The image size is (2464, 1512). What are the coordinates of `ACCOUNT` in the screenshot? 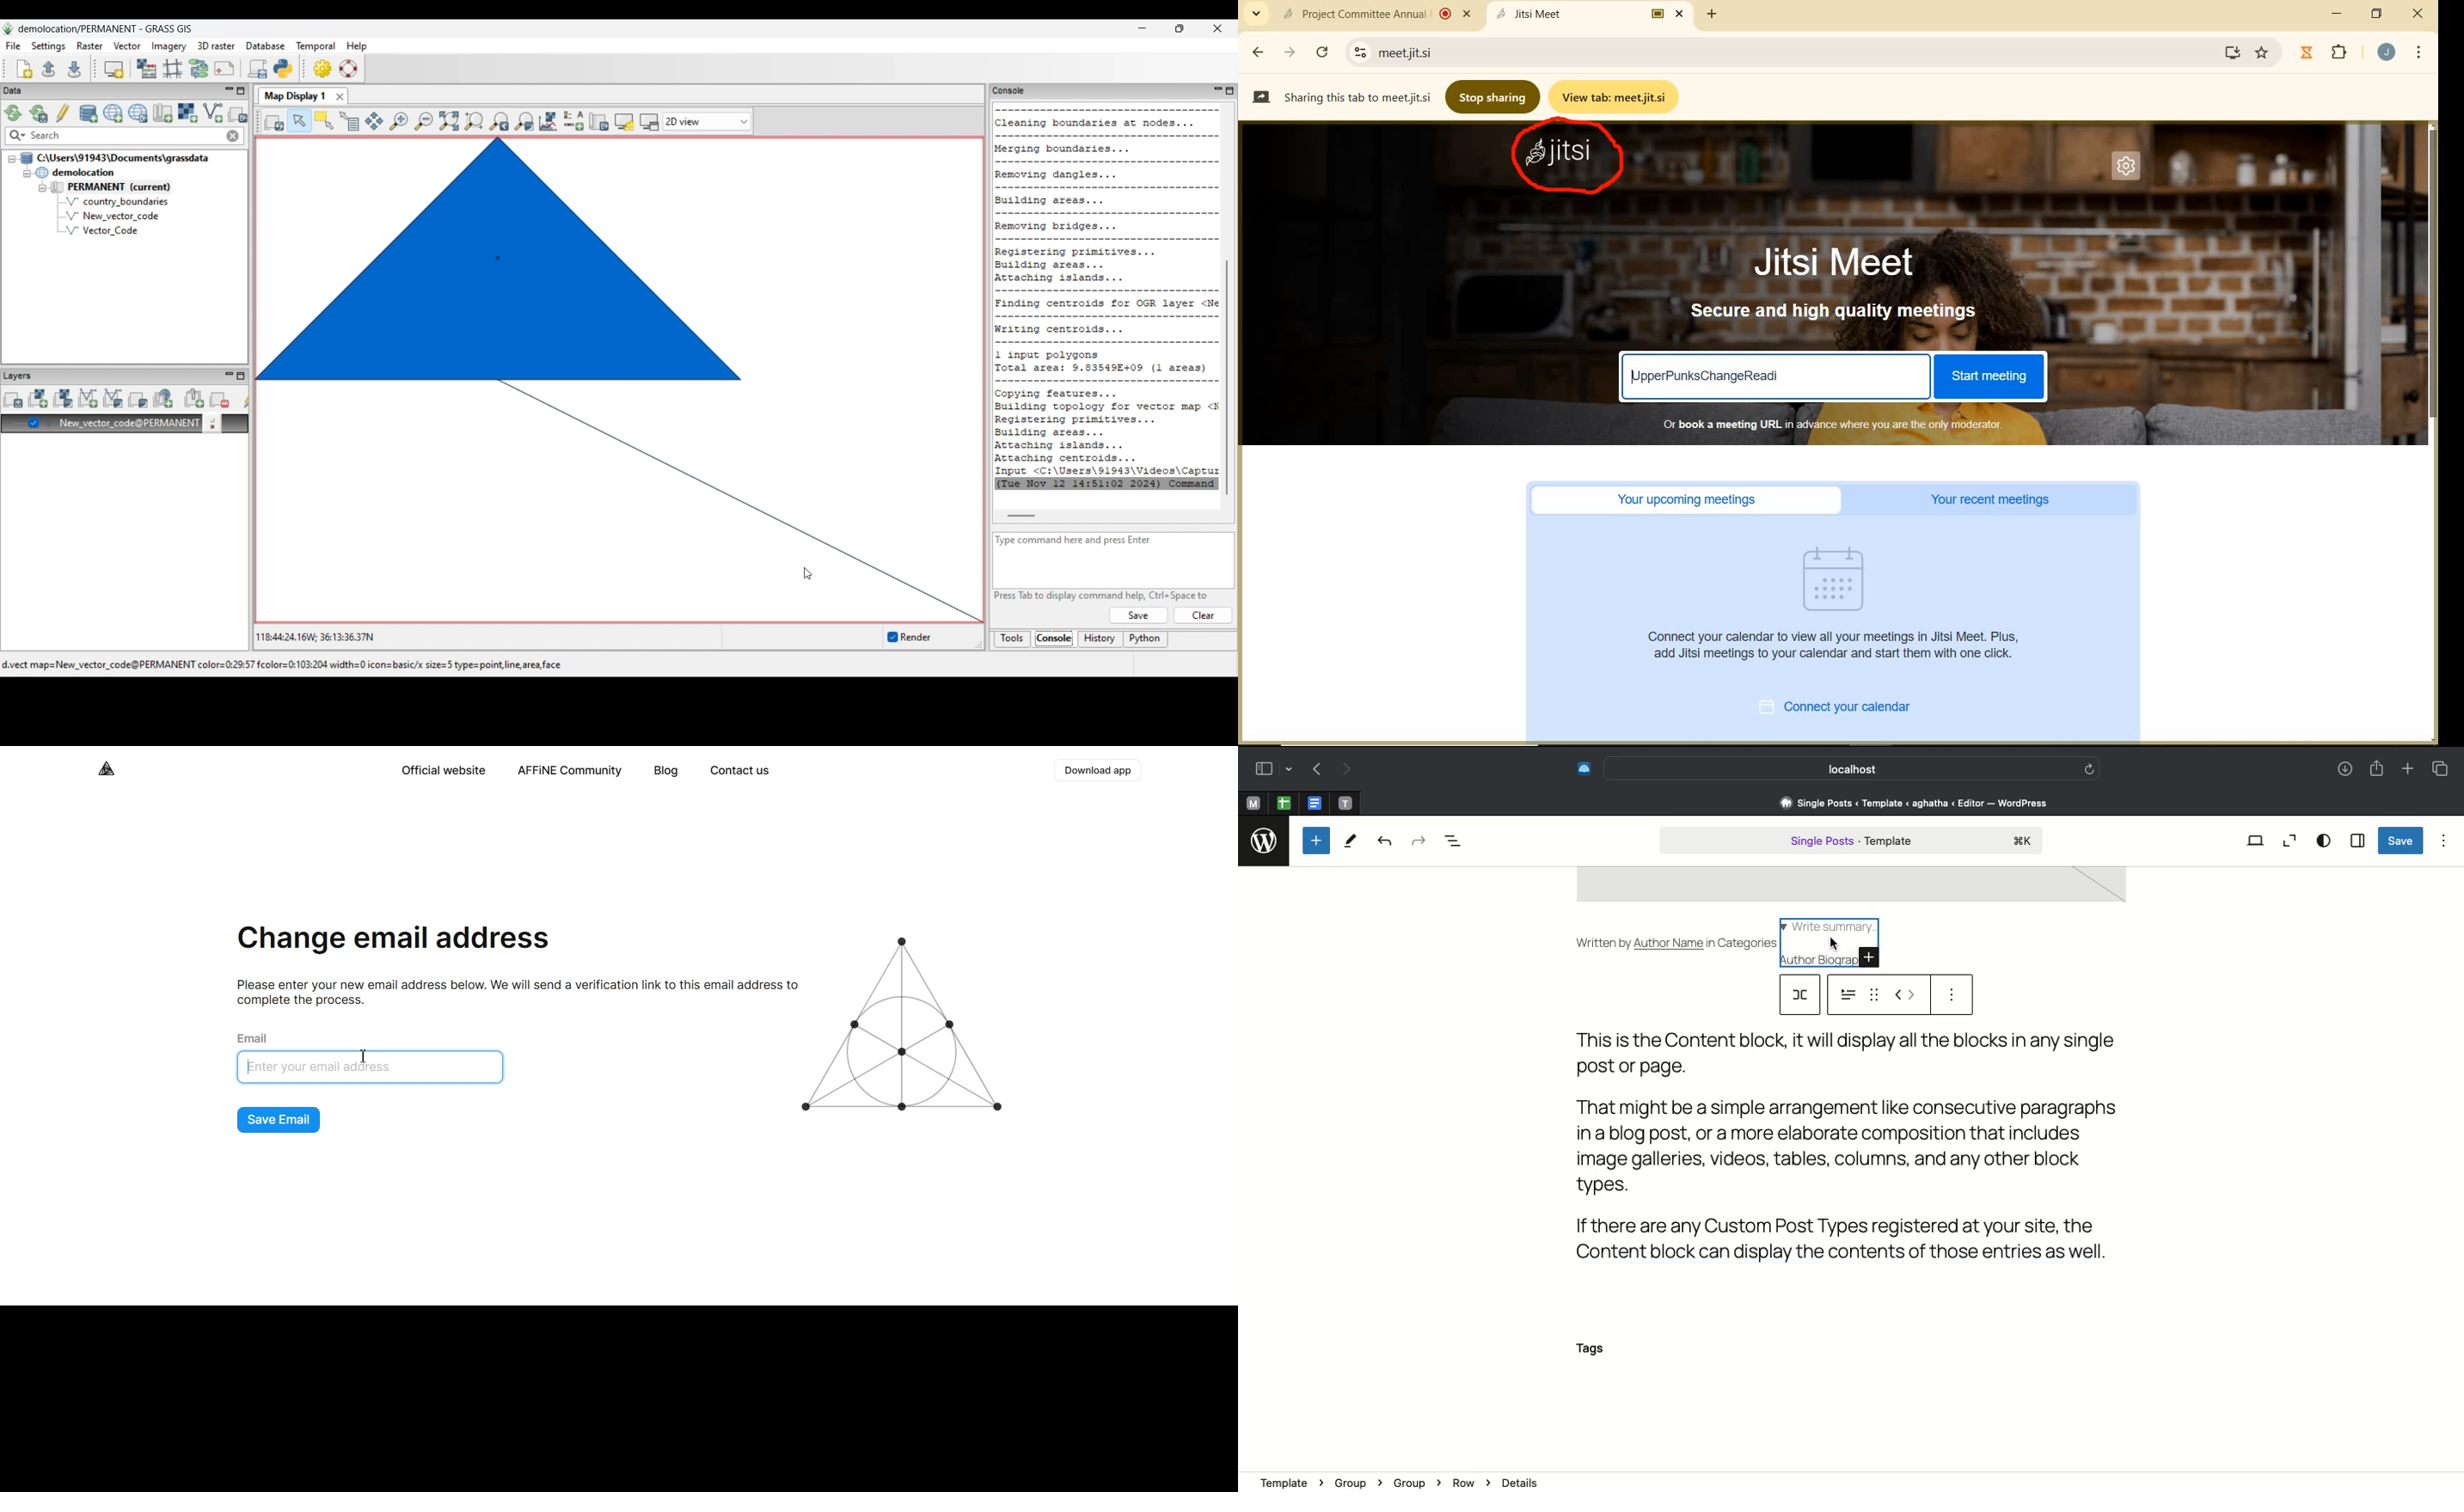 It's located at (2387, 52).